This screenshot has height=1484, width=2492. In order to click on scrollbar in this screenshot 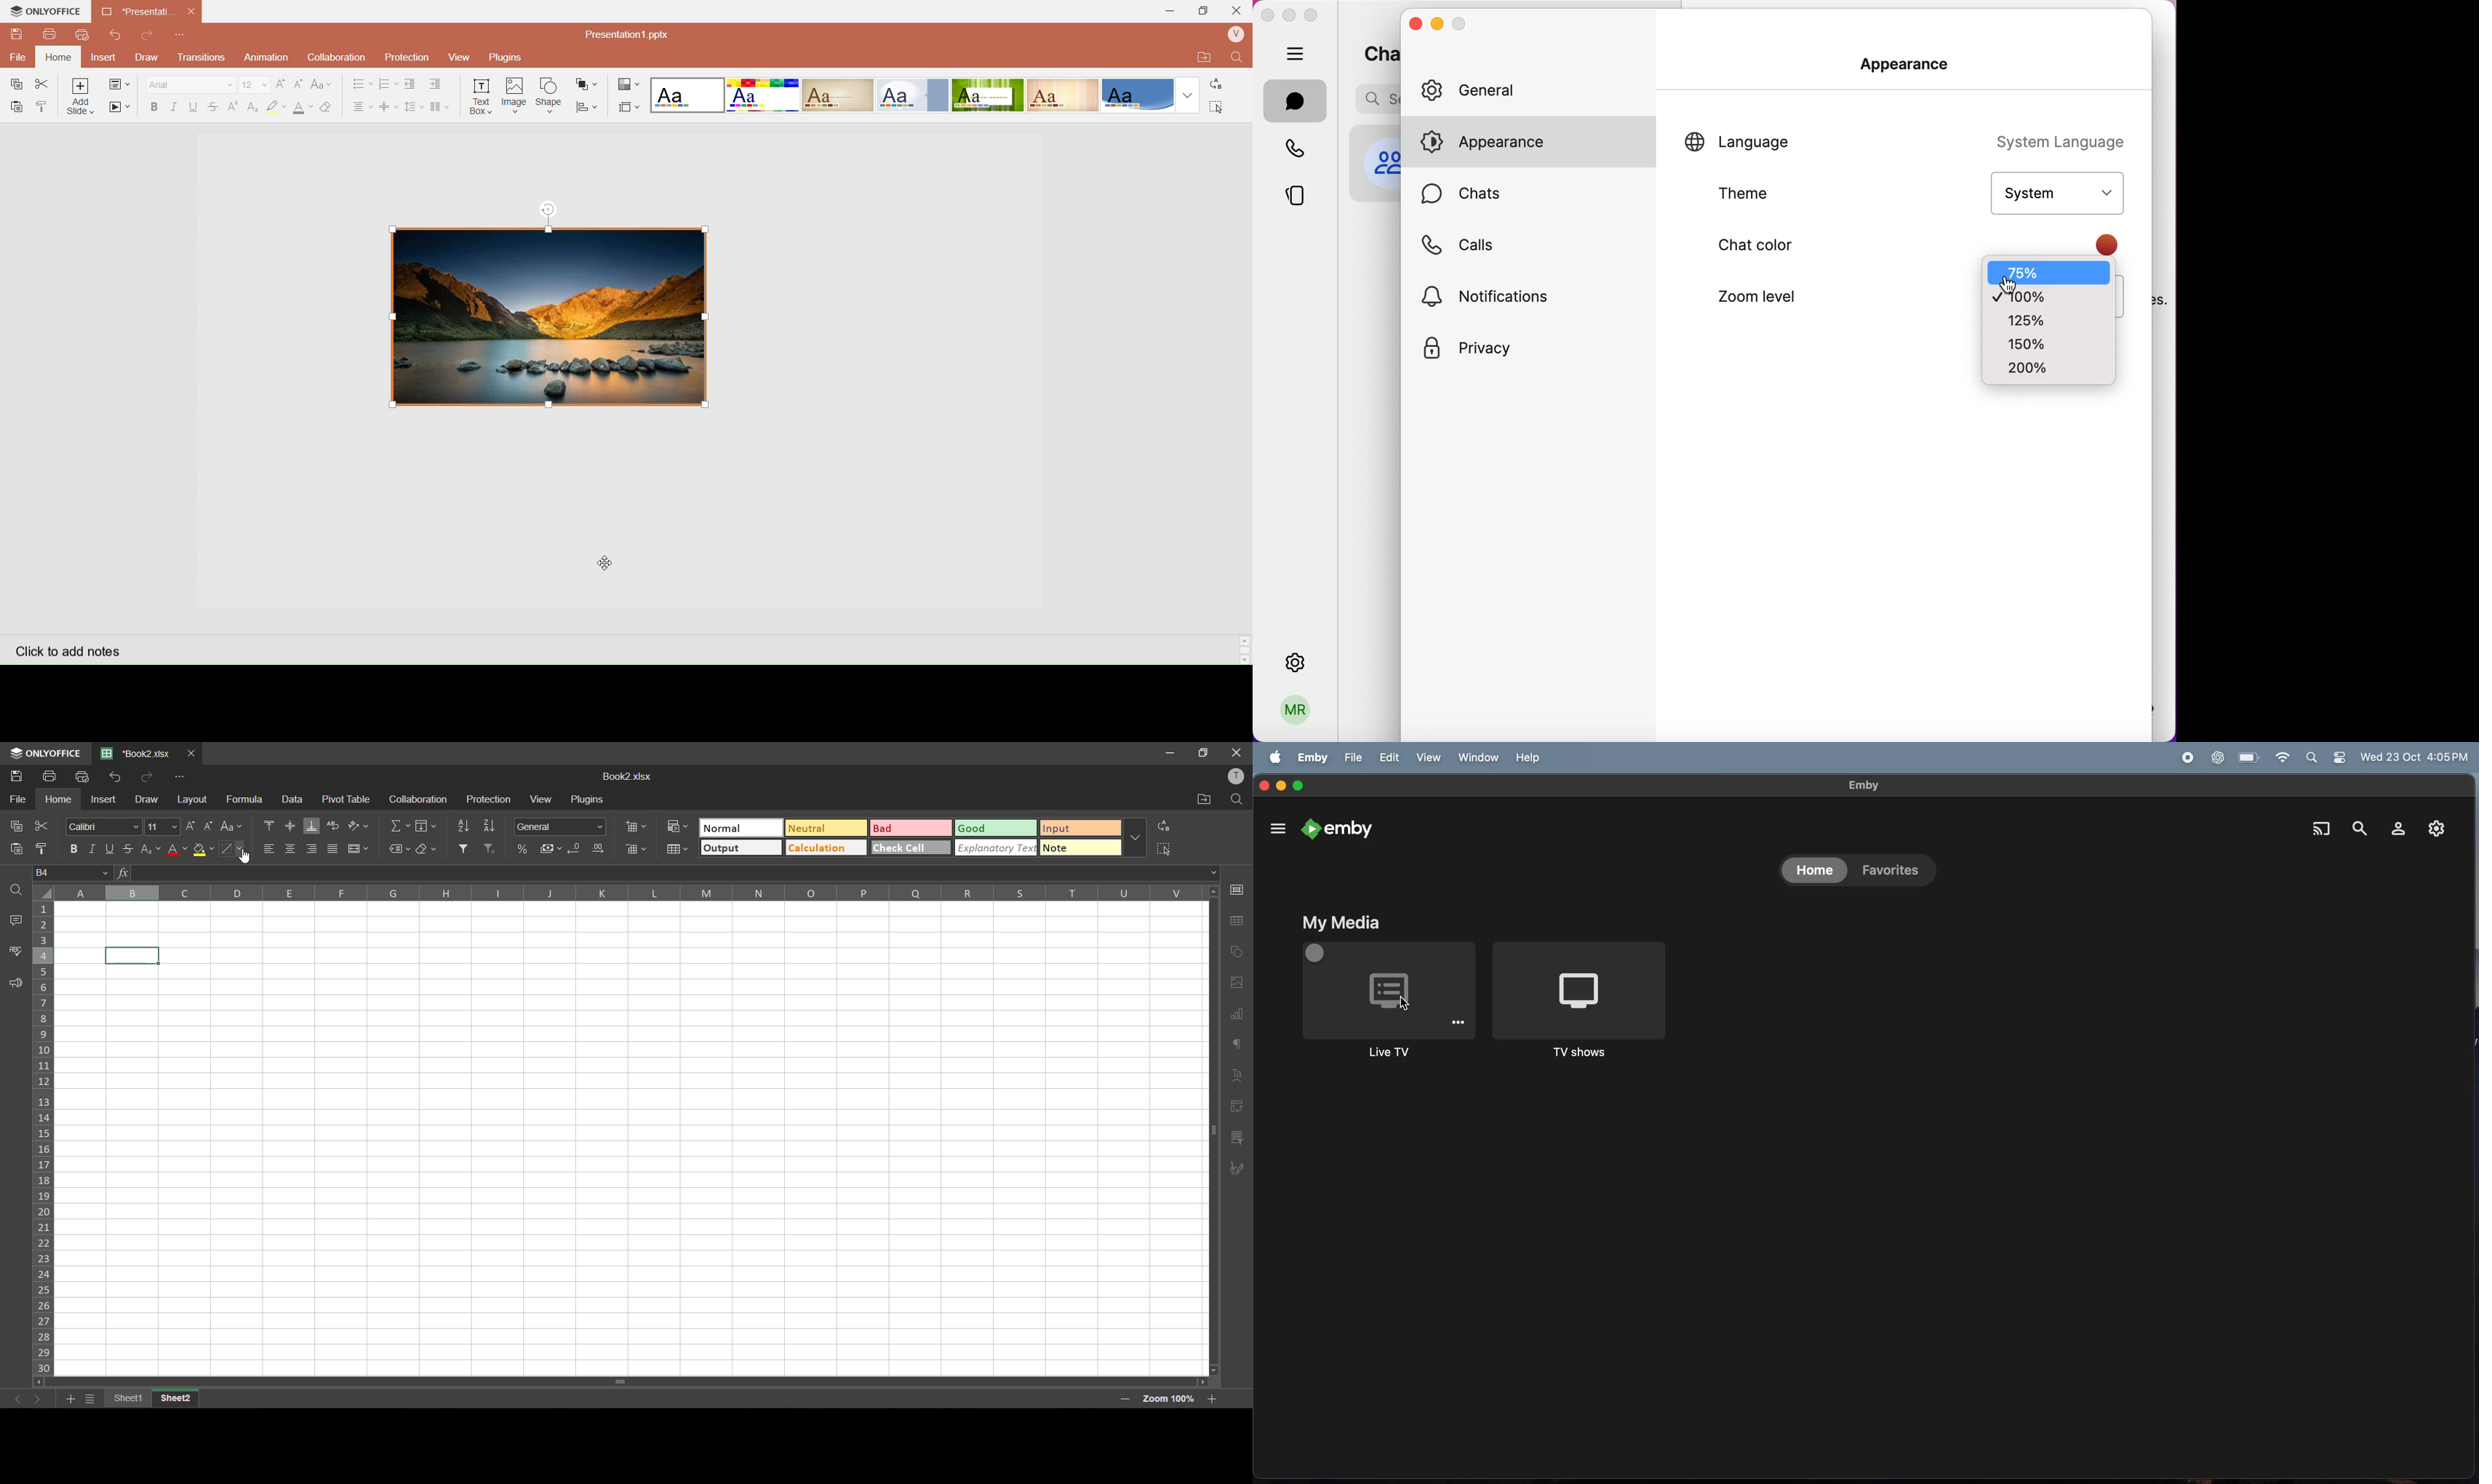, I will do `click(478, 1383)`.